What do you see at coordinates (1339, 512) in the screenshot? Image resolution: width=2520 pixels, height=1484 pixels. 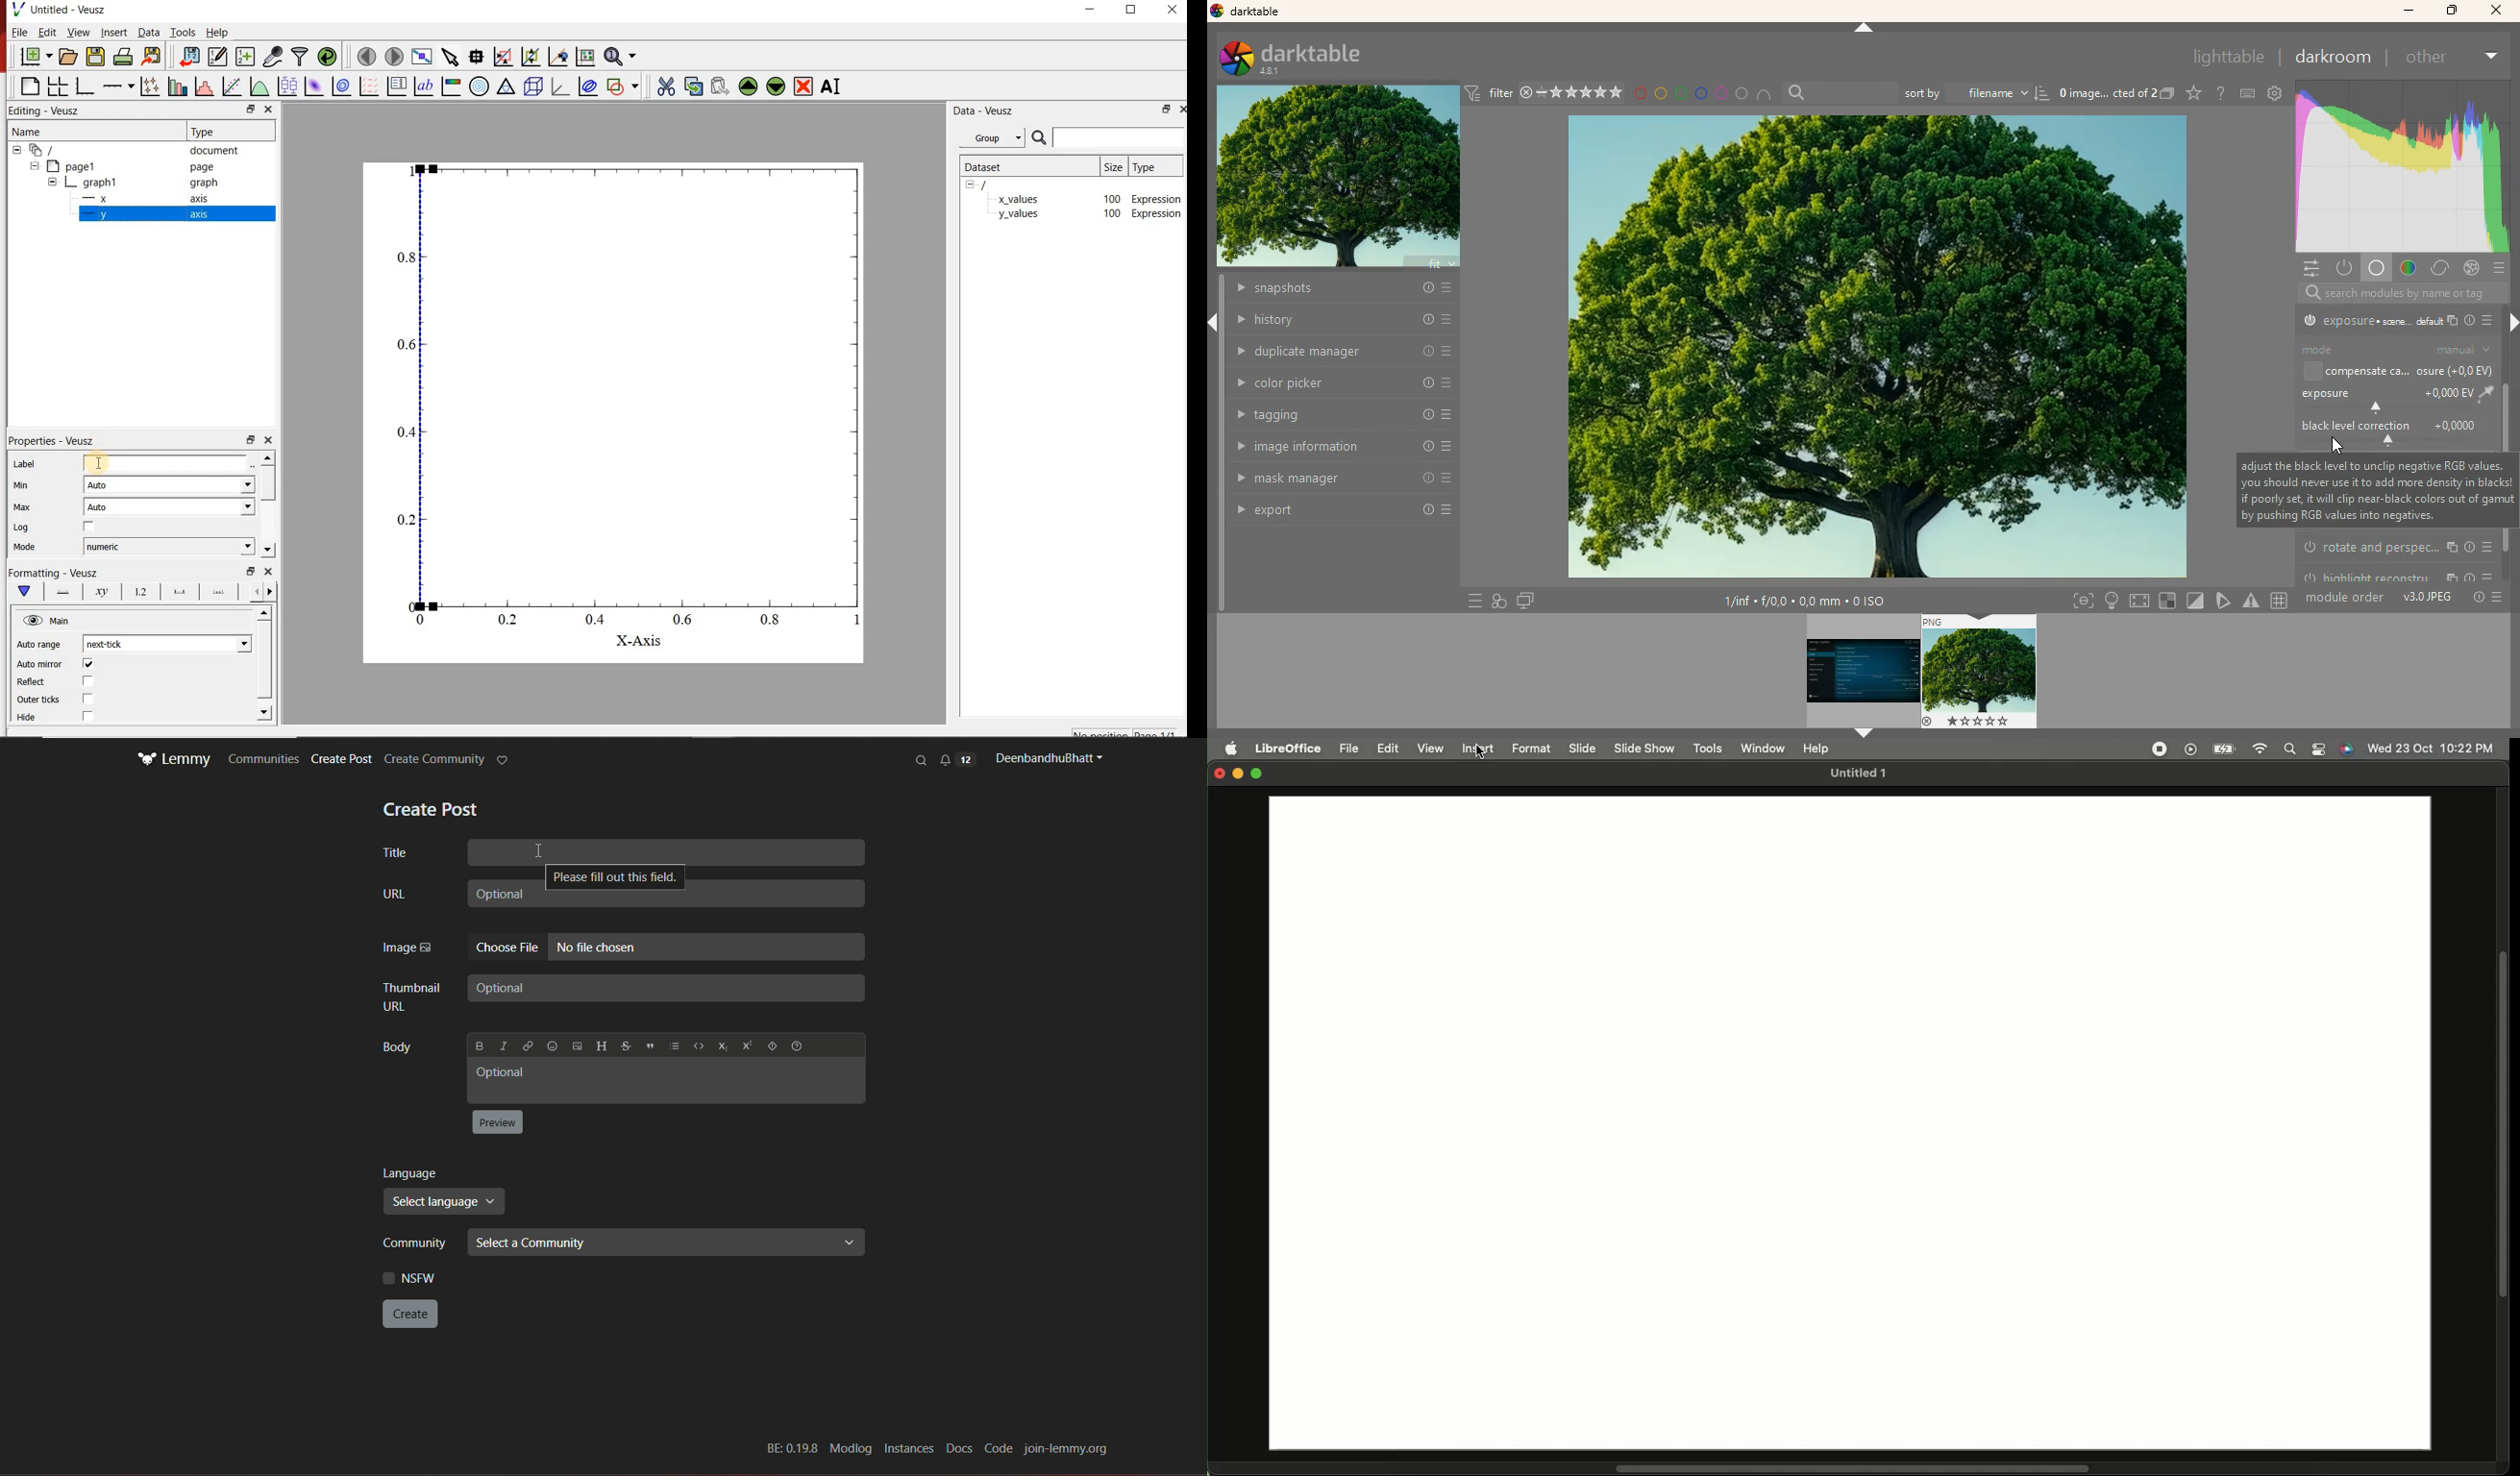 I see `export` at bounding box center [1339, 512].